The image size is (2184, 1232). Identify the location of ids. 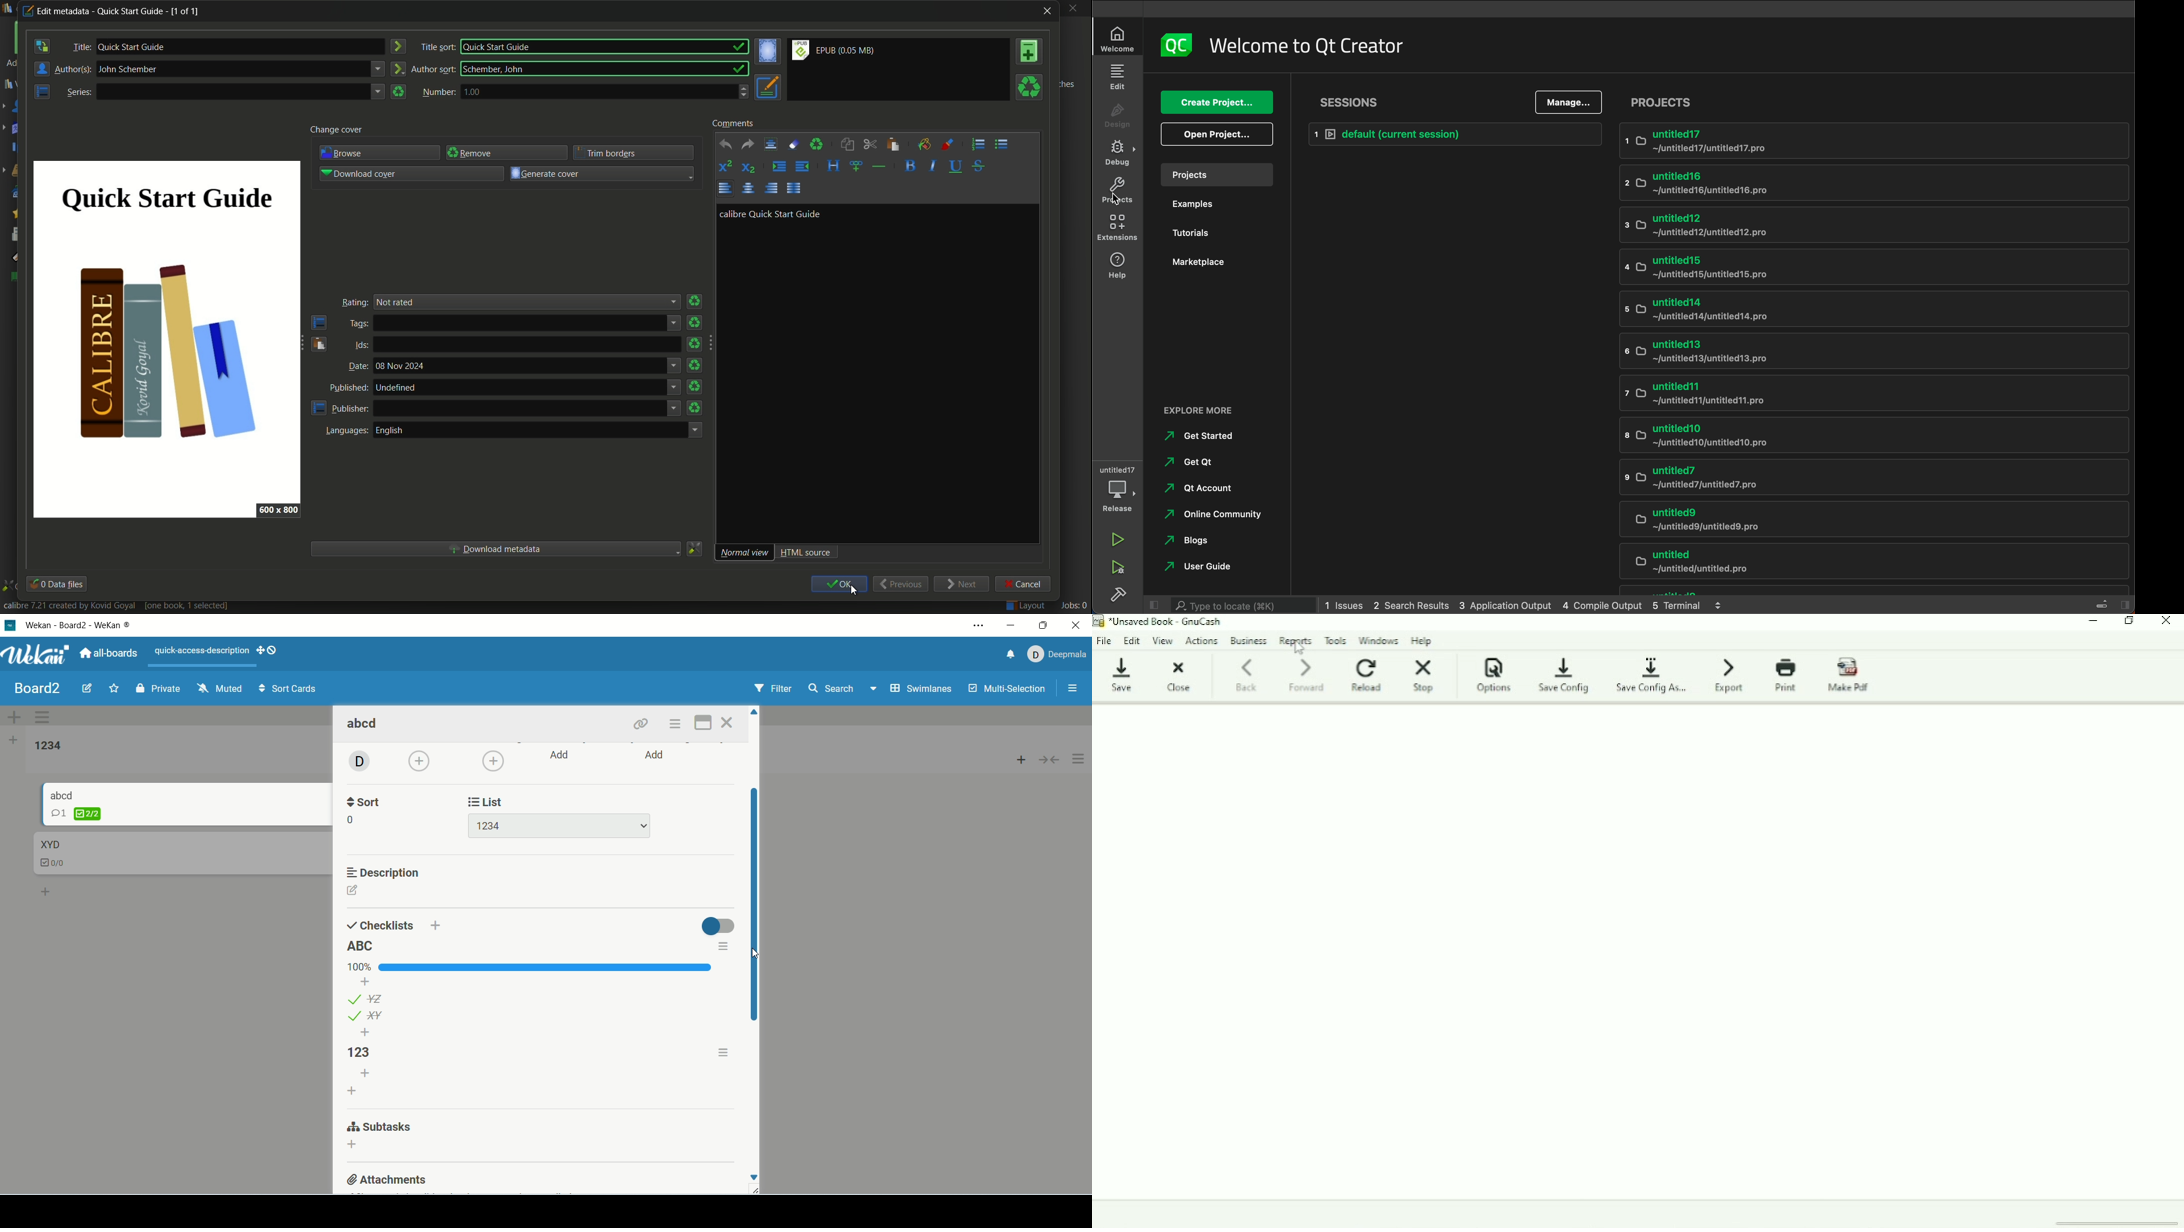
(361, 346).